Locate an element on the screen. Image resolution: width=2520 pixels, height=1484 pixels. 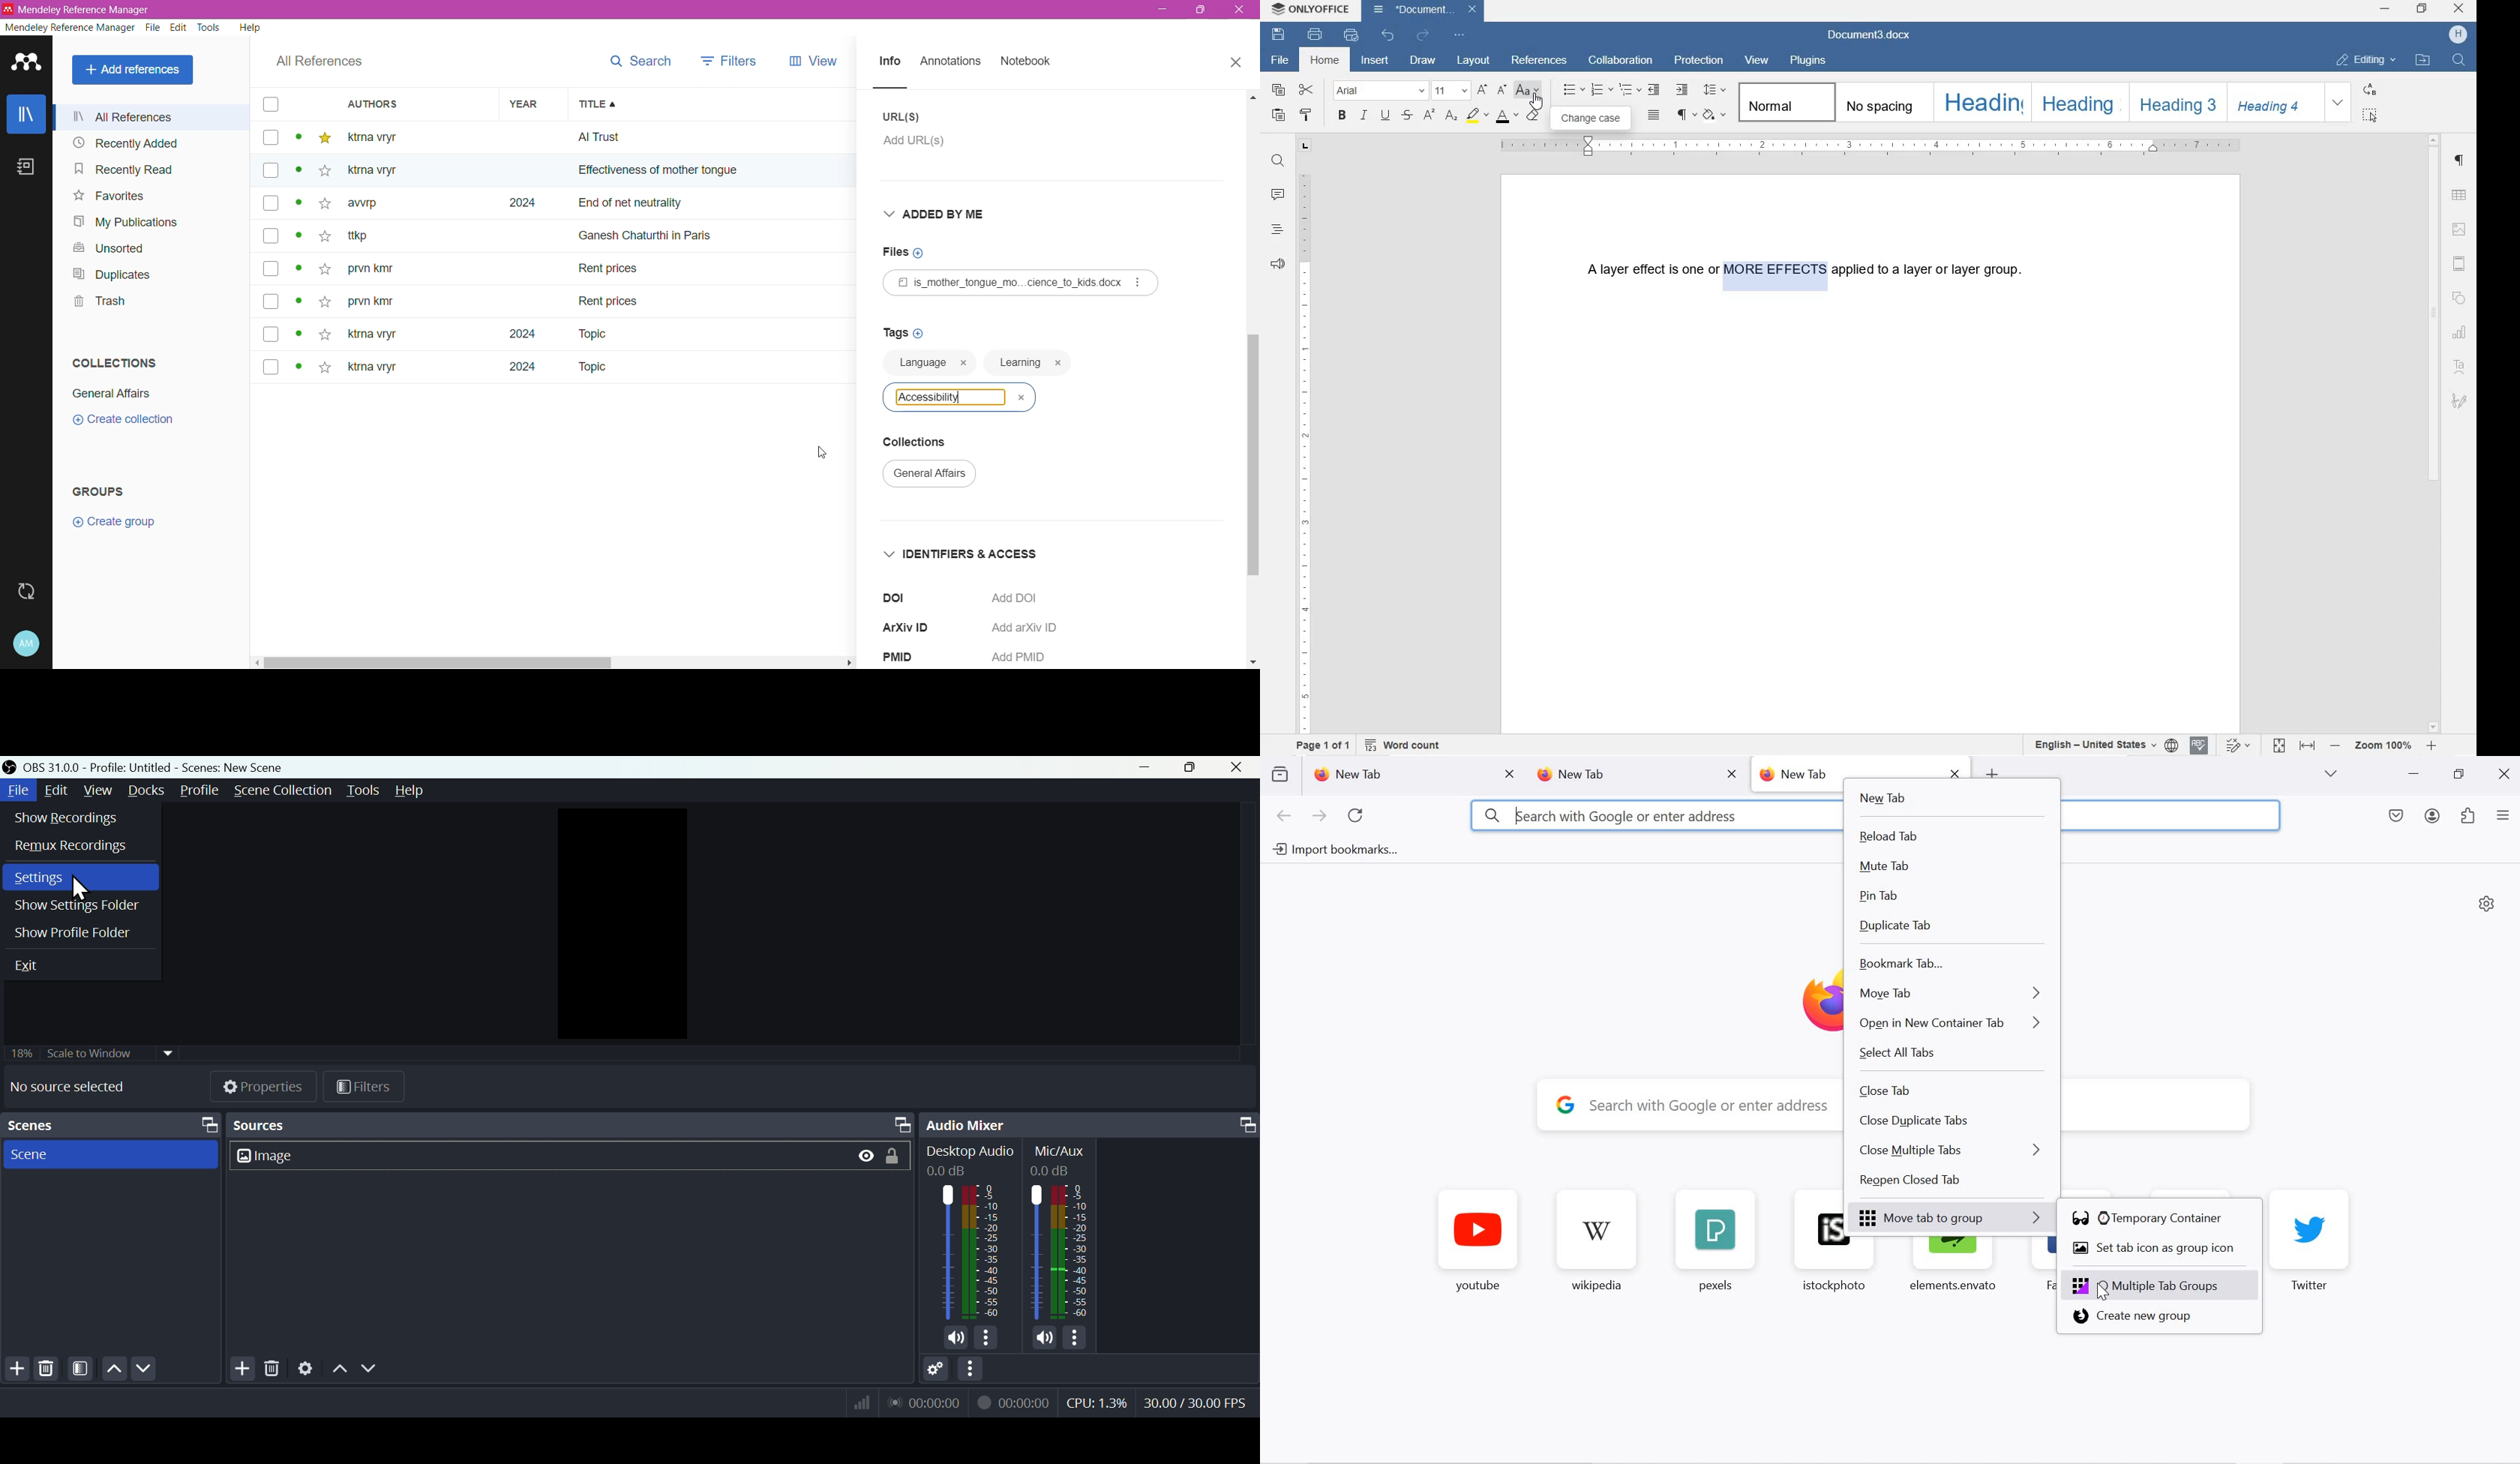
Delete is located at coordinates (47, 1368).